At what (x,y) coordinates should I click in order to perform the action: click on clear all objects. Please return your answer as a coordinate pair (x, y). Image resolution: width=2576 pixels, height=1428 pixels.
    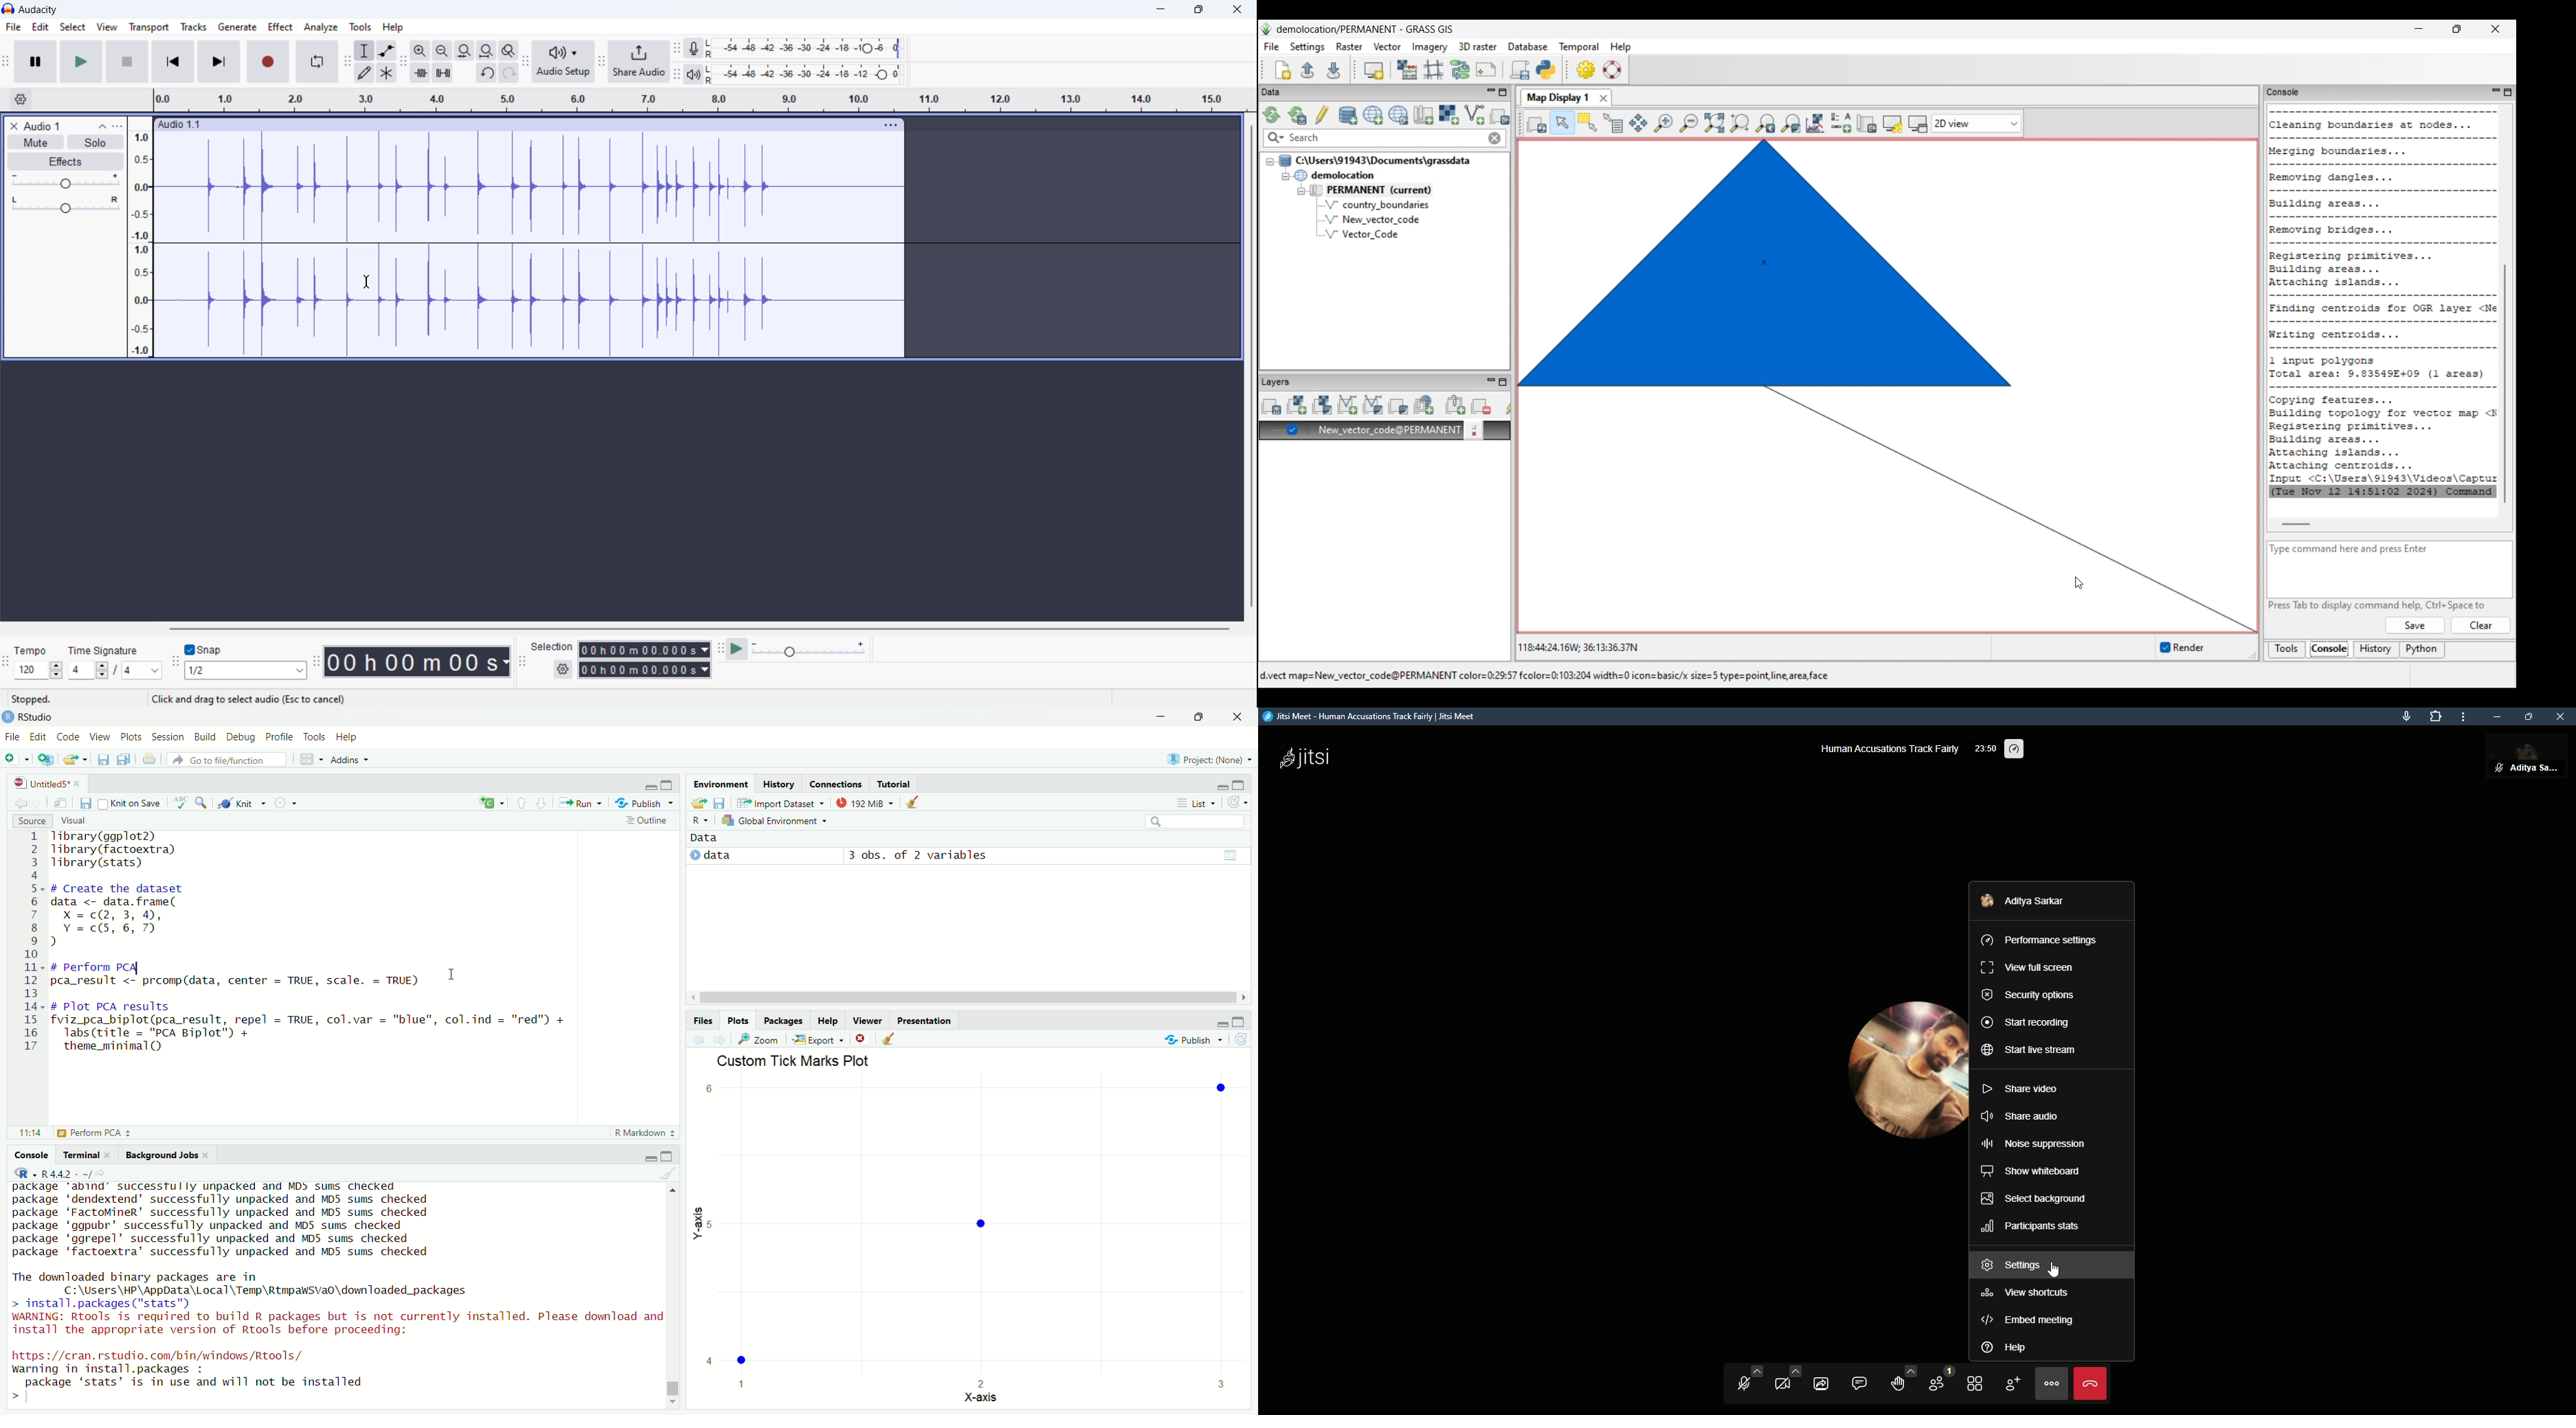
    Looking at the image, I should click on (913, 801).